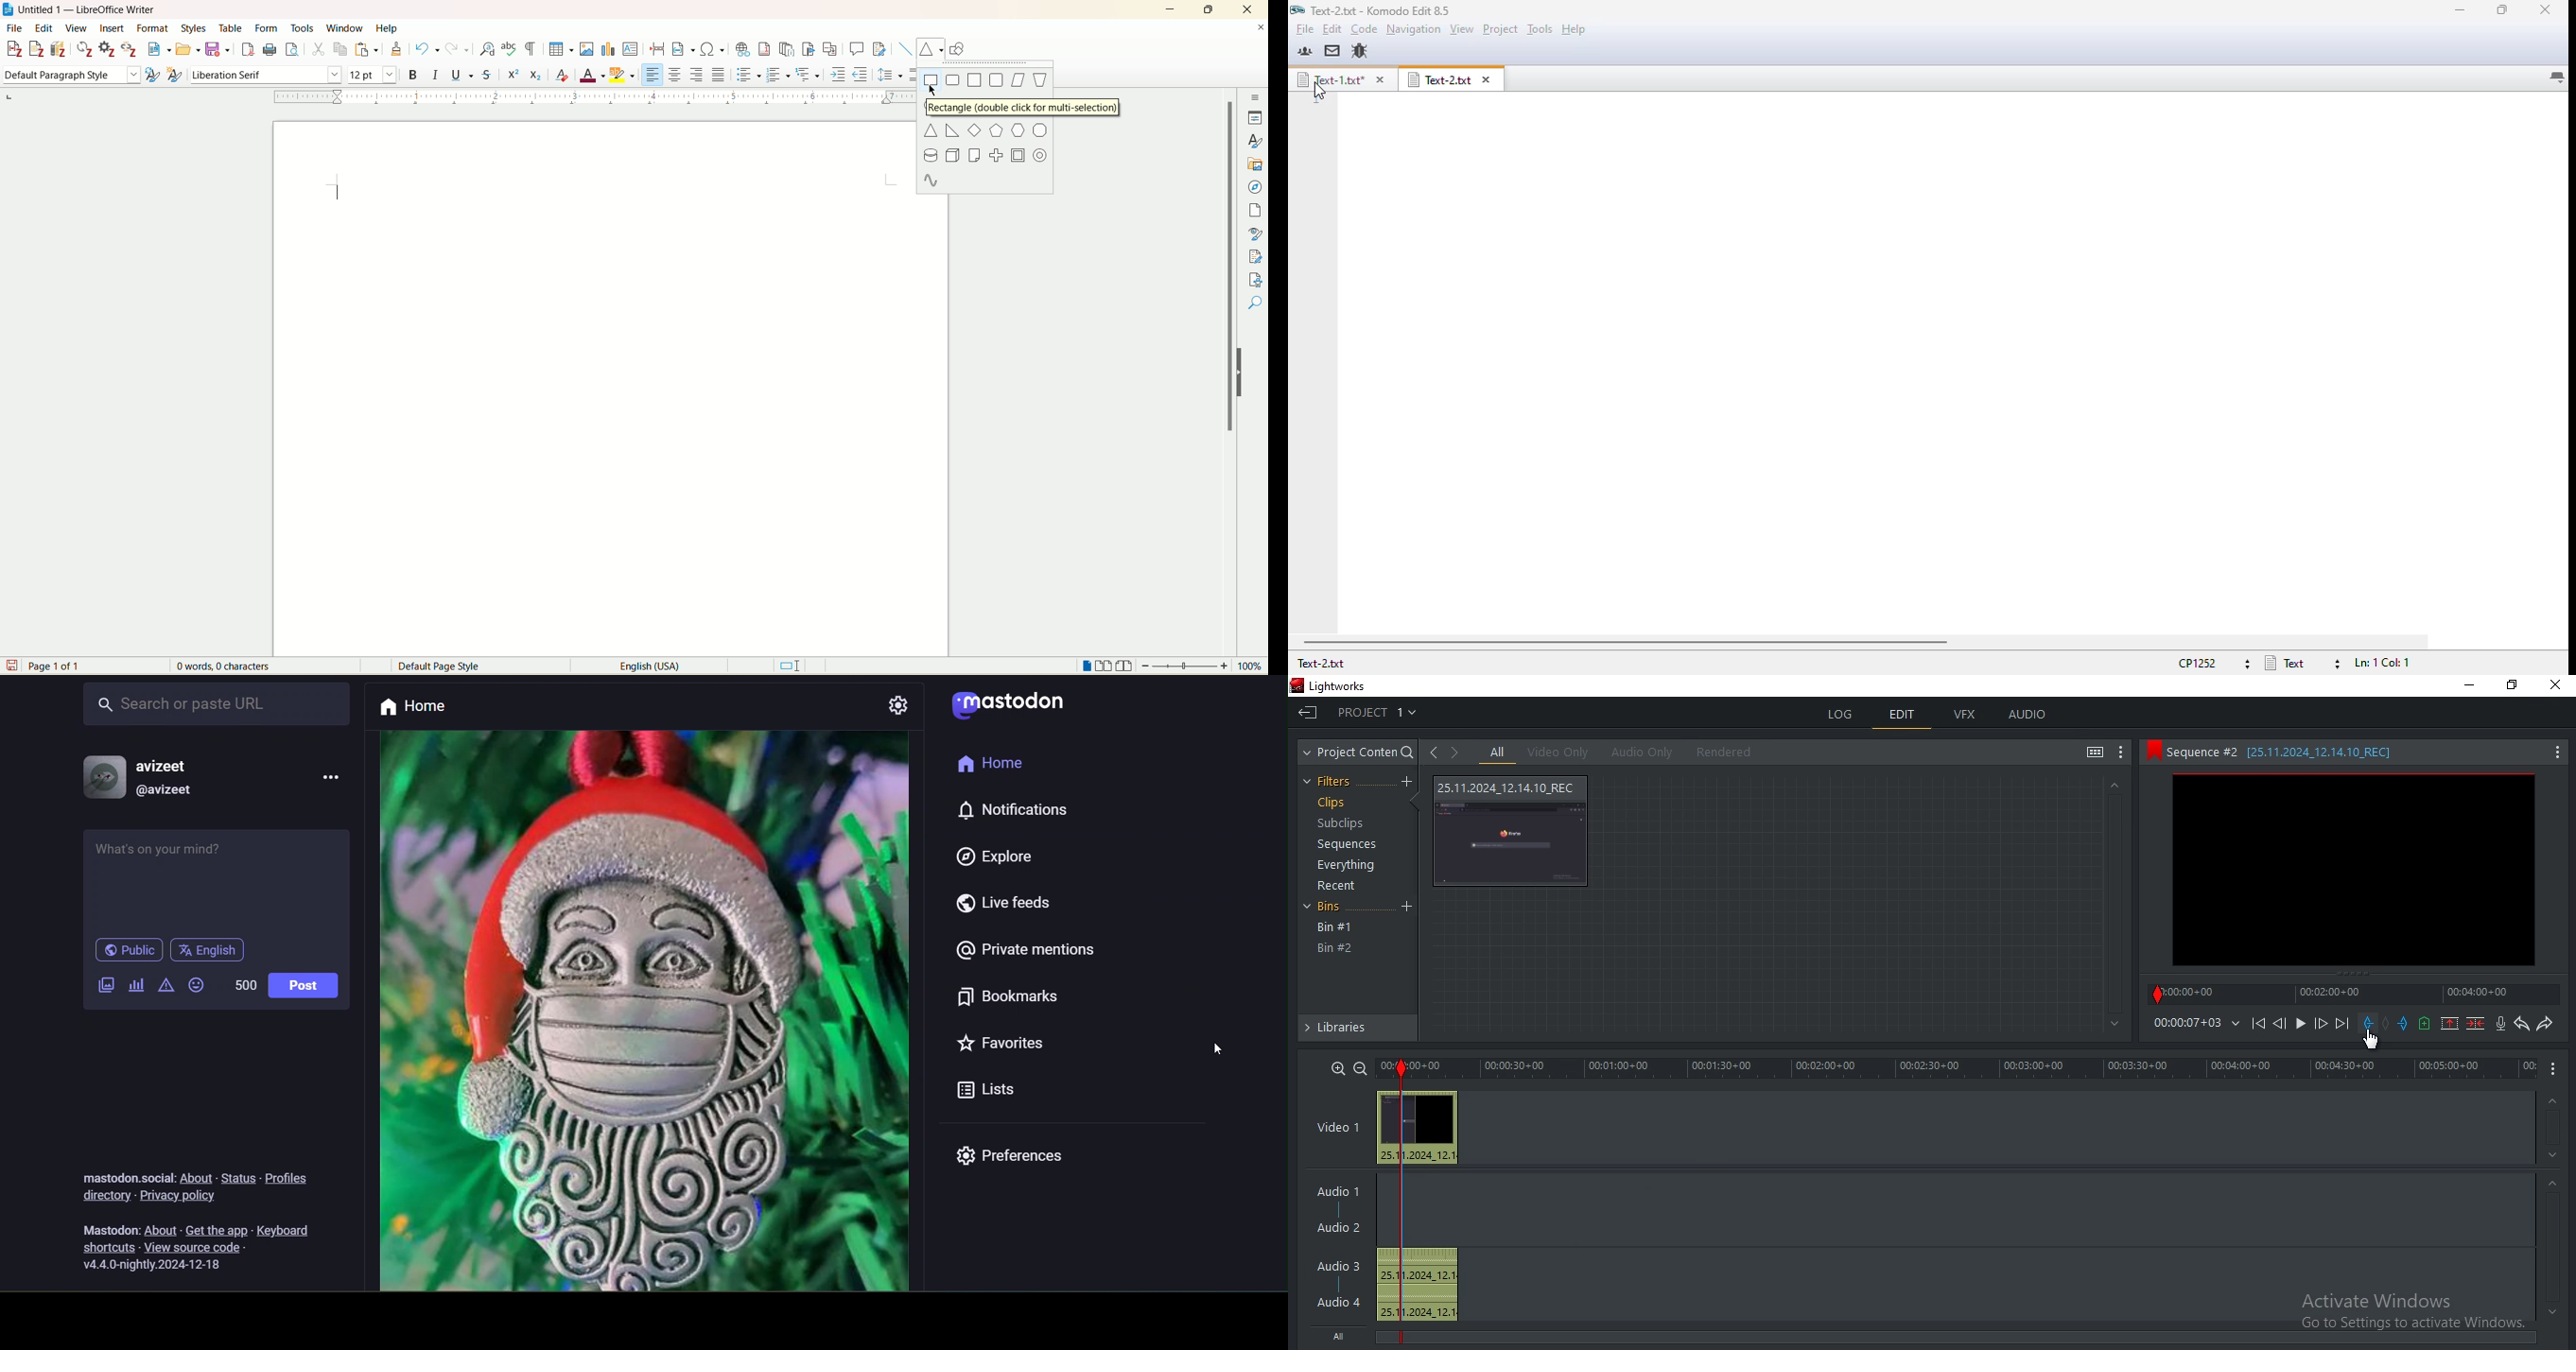 This screenshot has width=2576, height=1372. Describe the element at coordinates (225, 1249) in the screenshot. I see `view source code` at that location.